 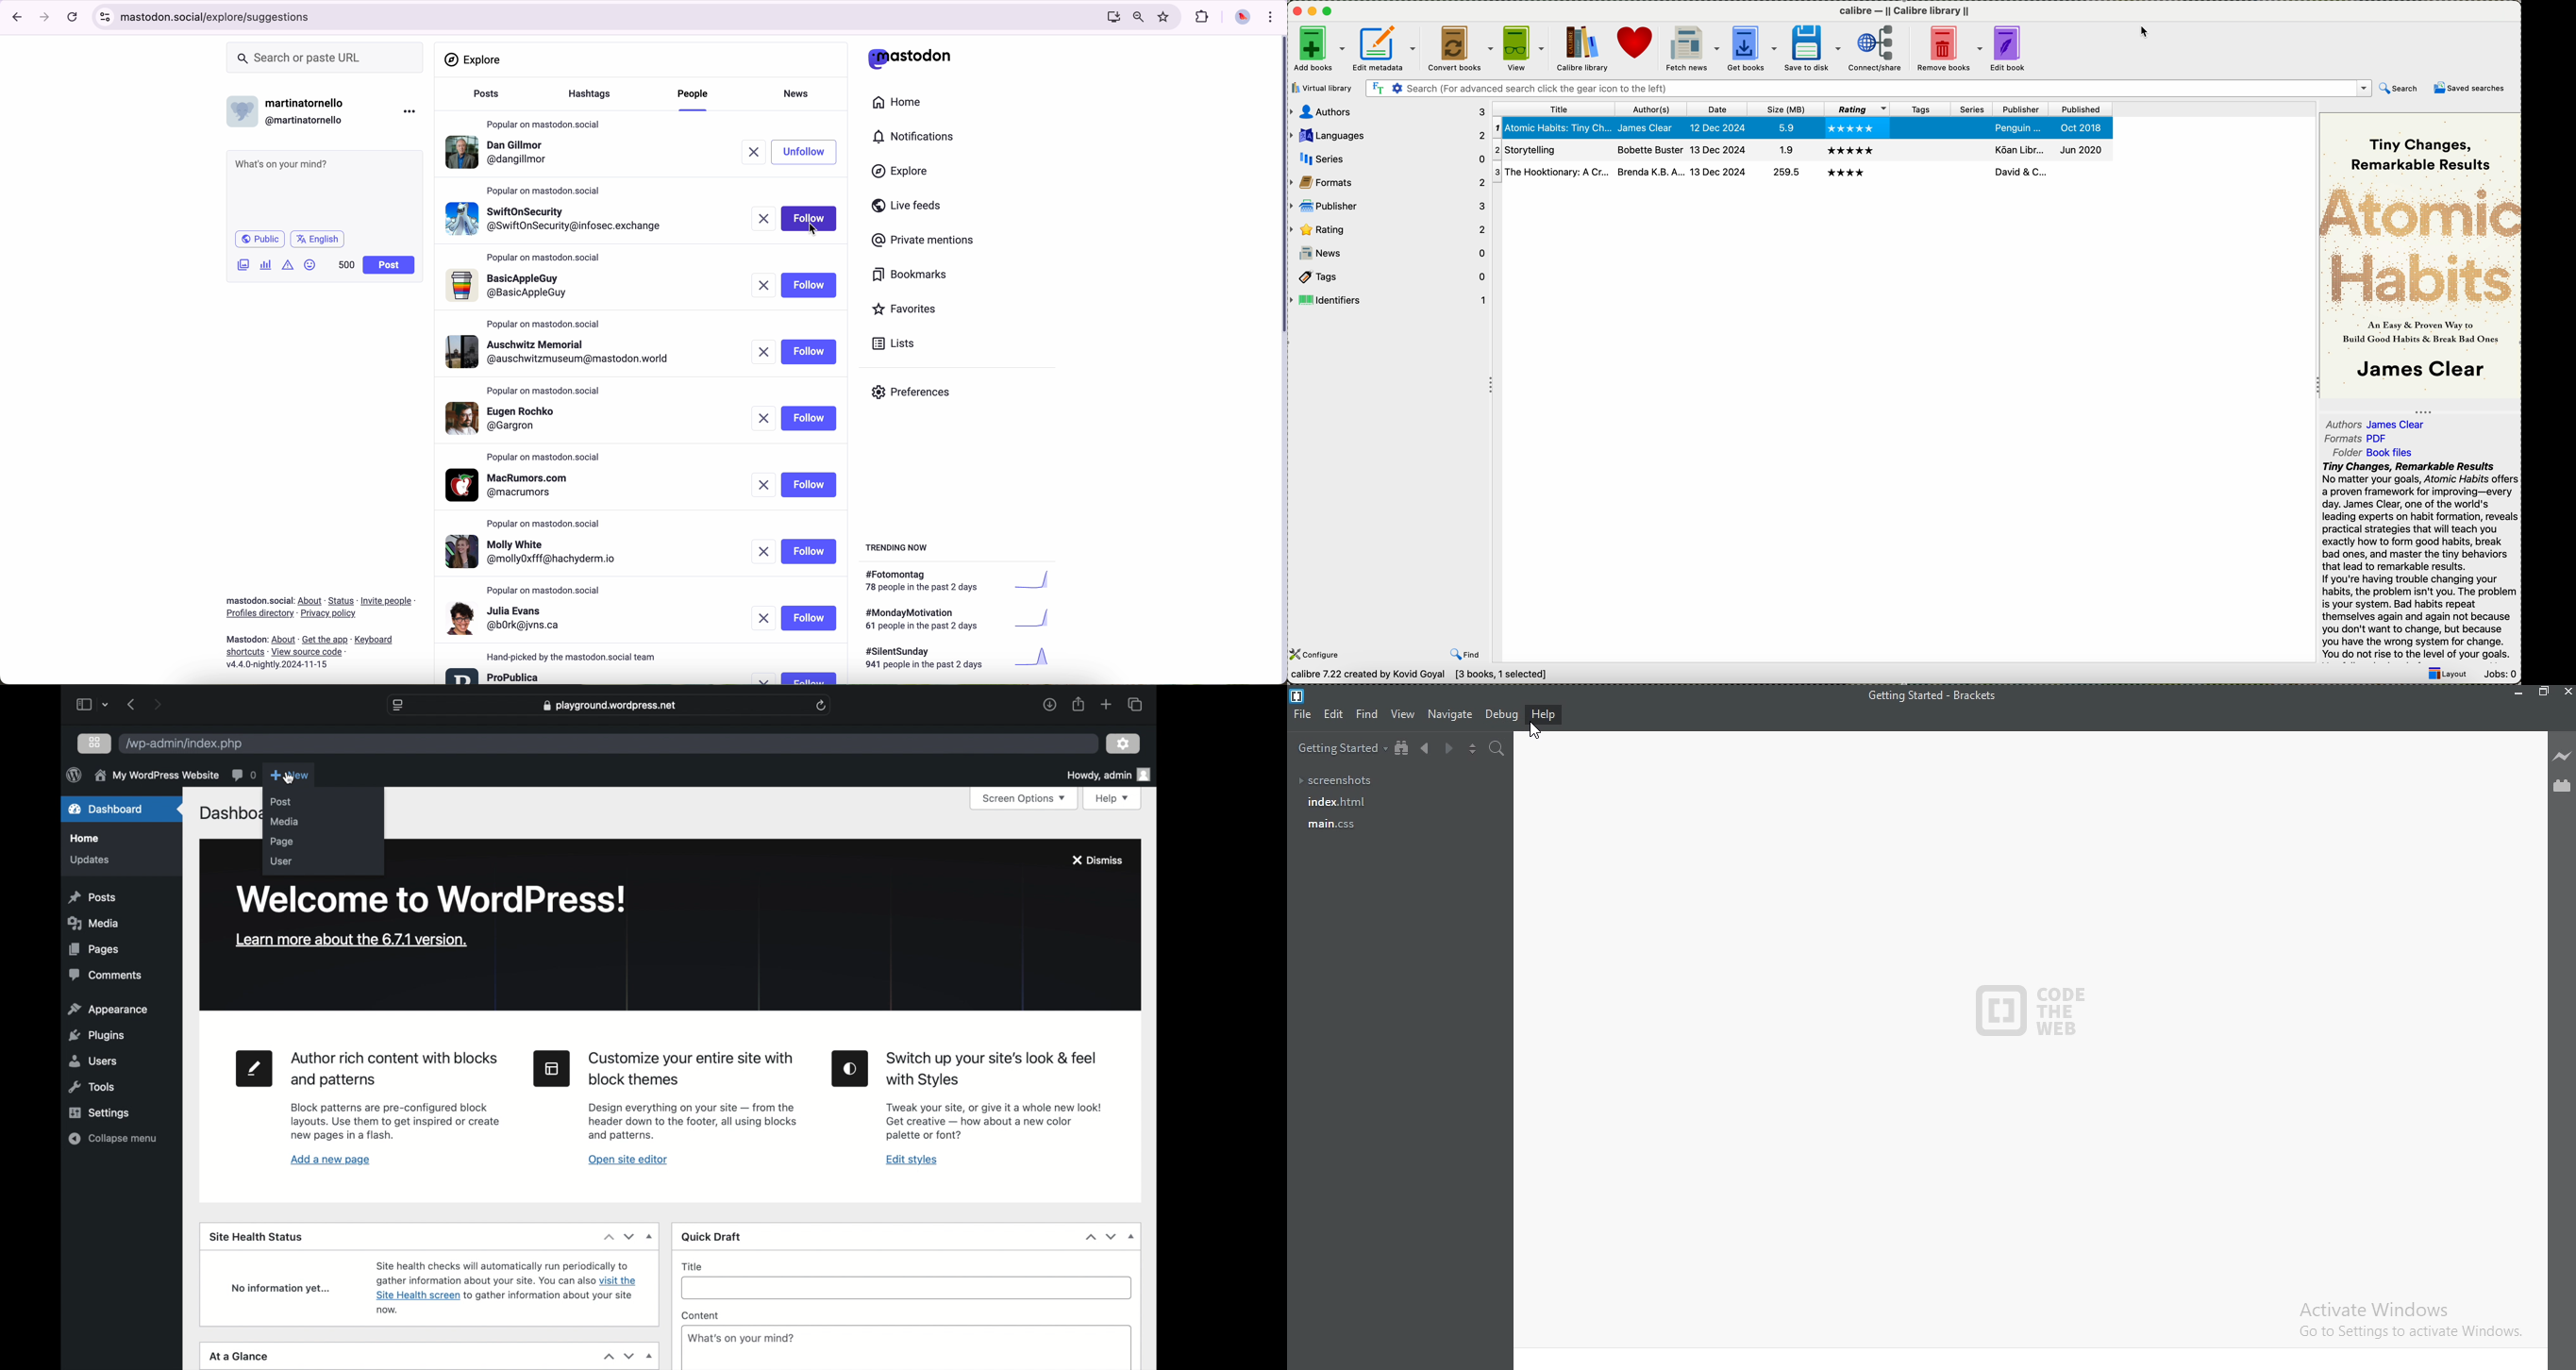 I want to click on dismiss, so click(x=1097, y=860).